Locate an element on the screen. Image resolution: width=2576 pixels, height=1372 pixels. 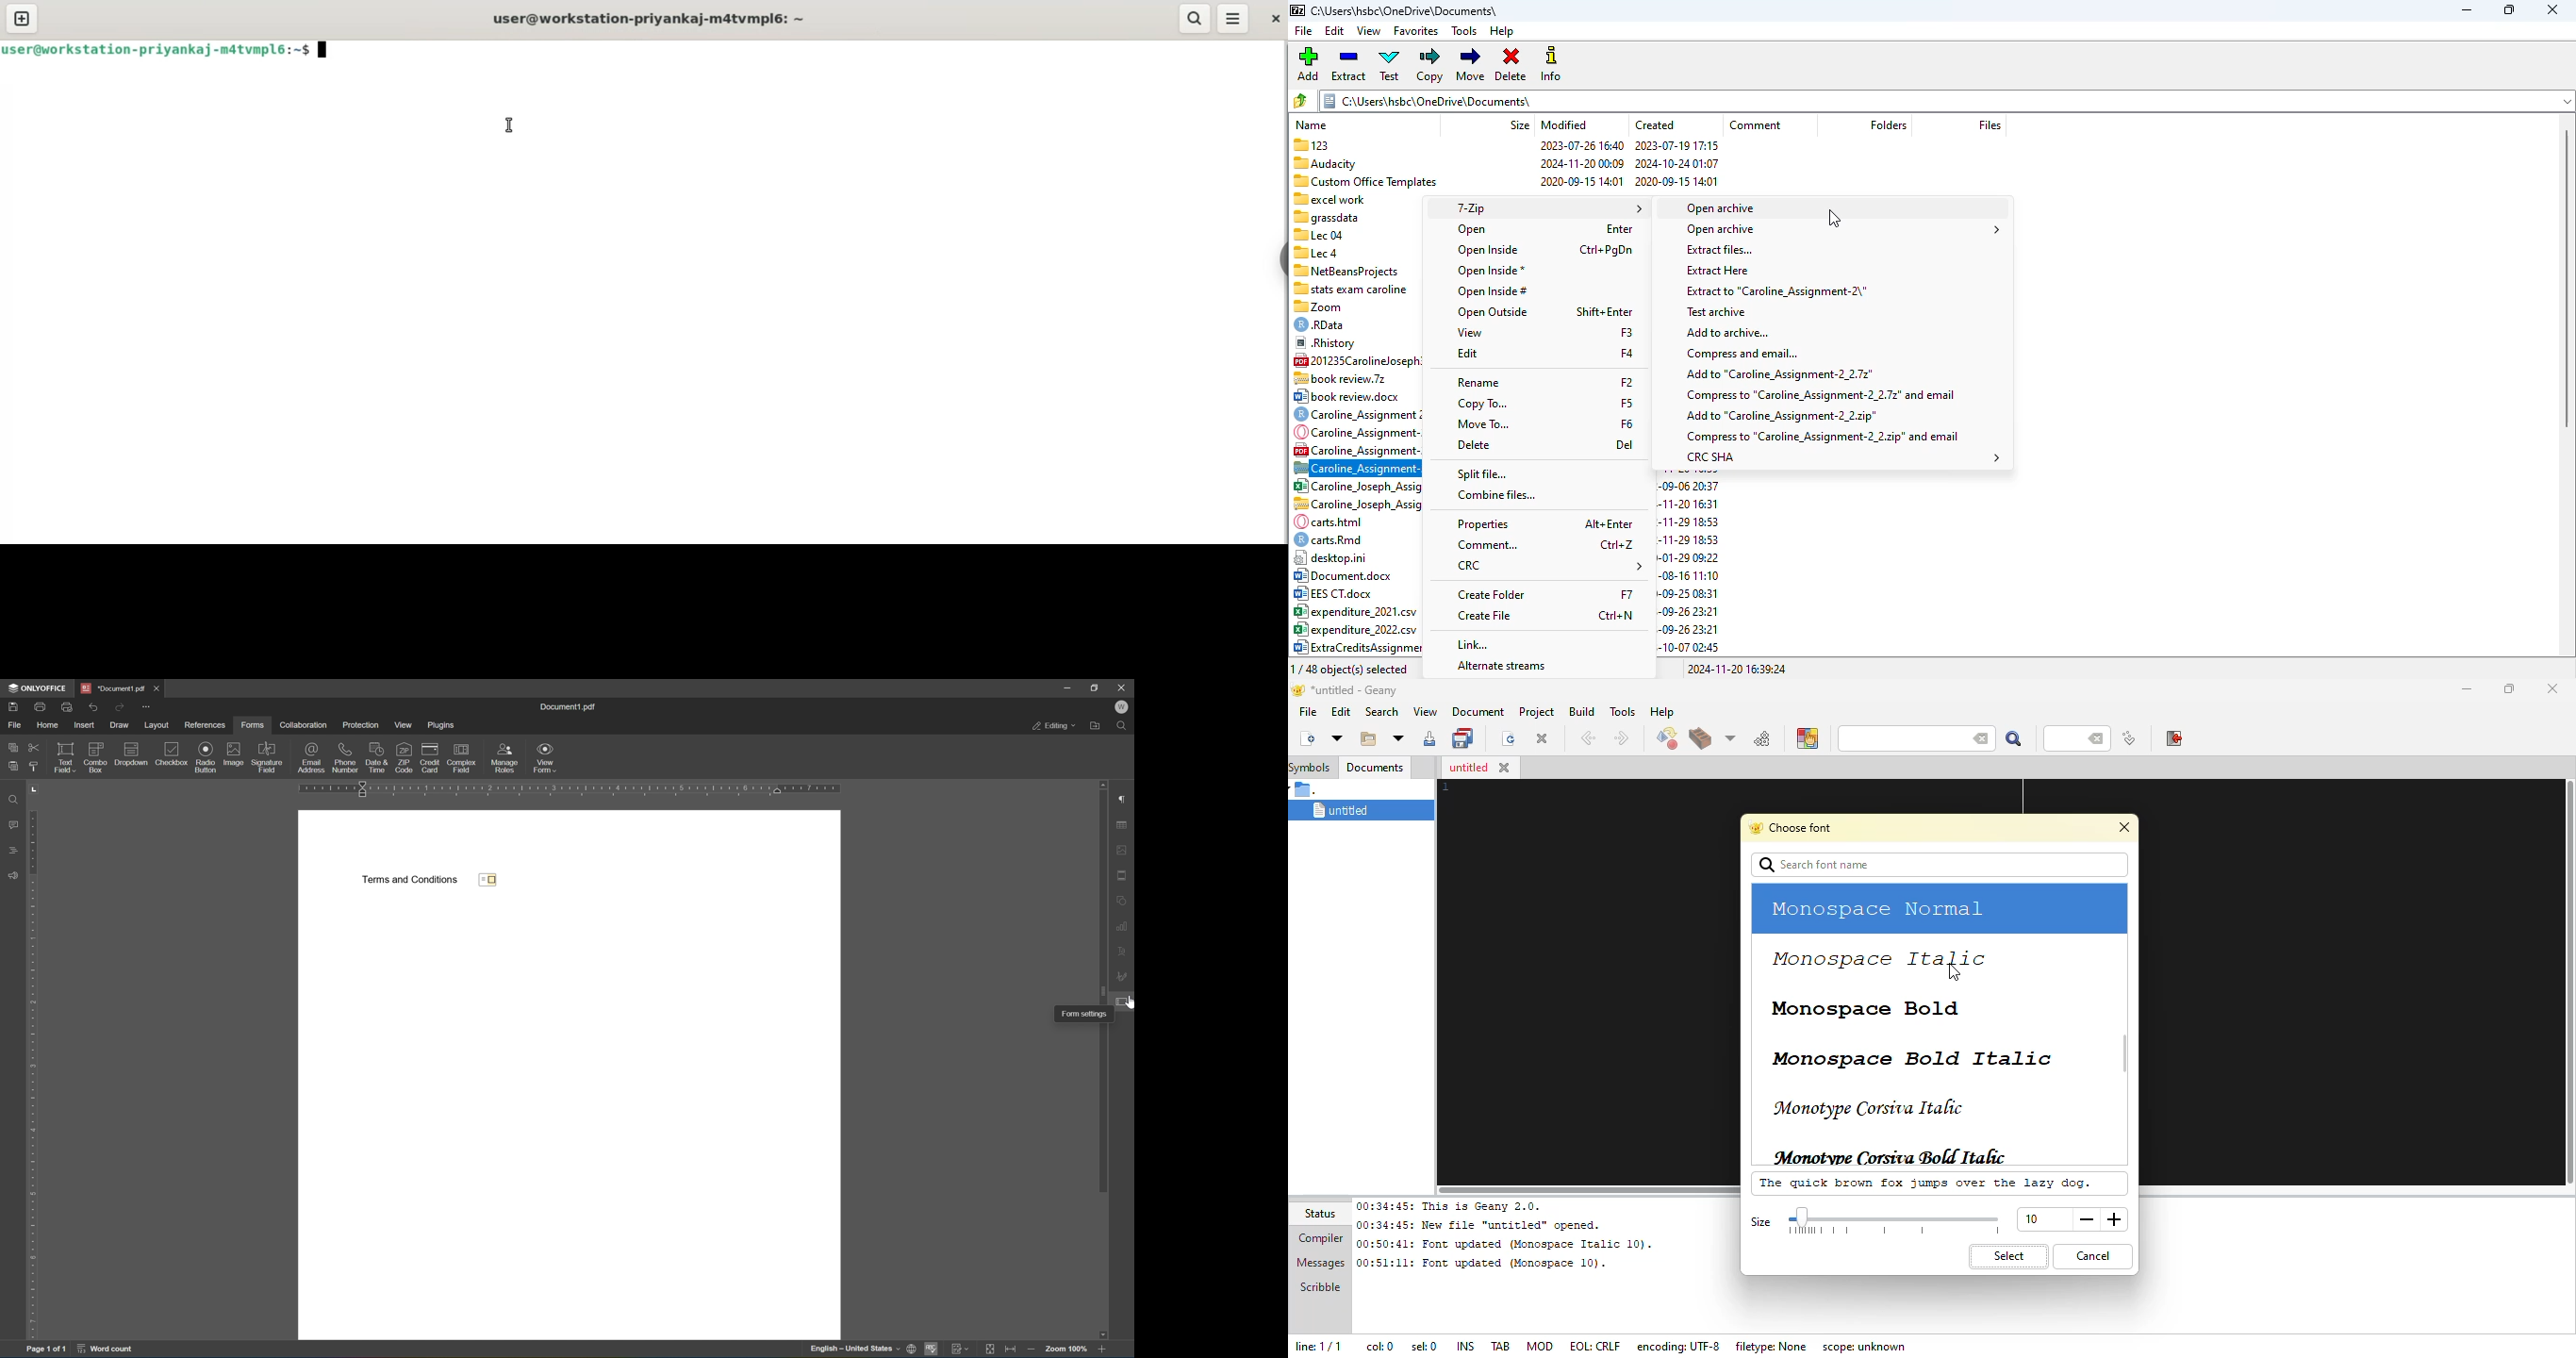
zoom 100% is located at coordinates (1068, 1350).